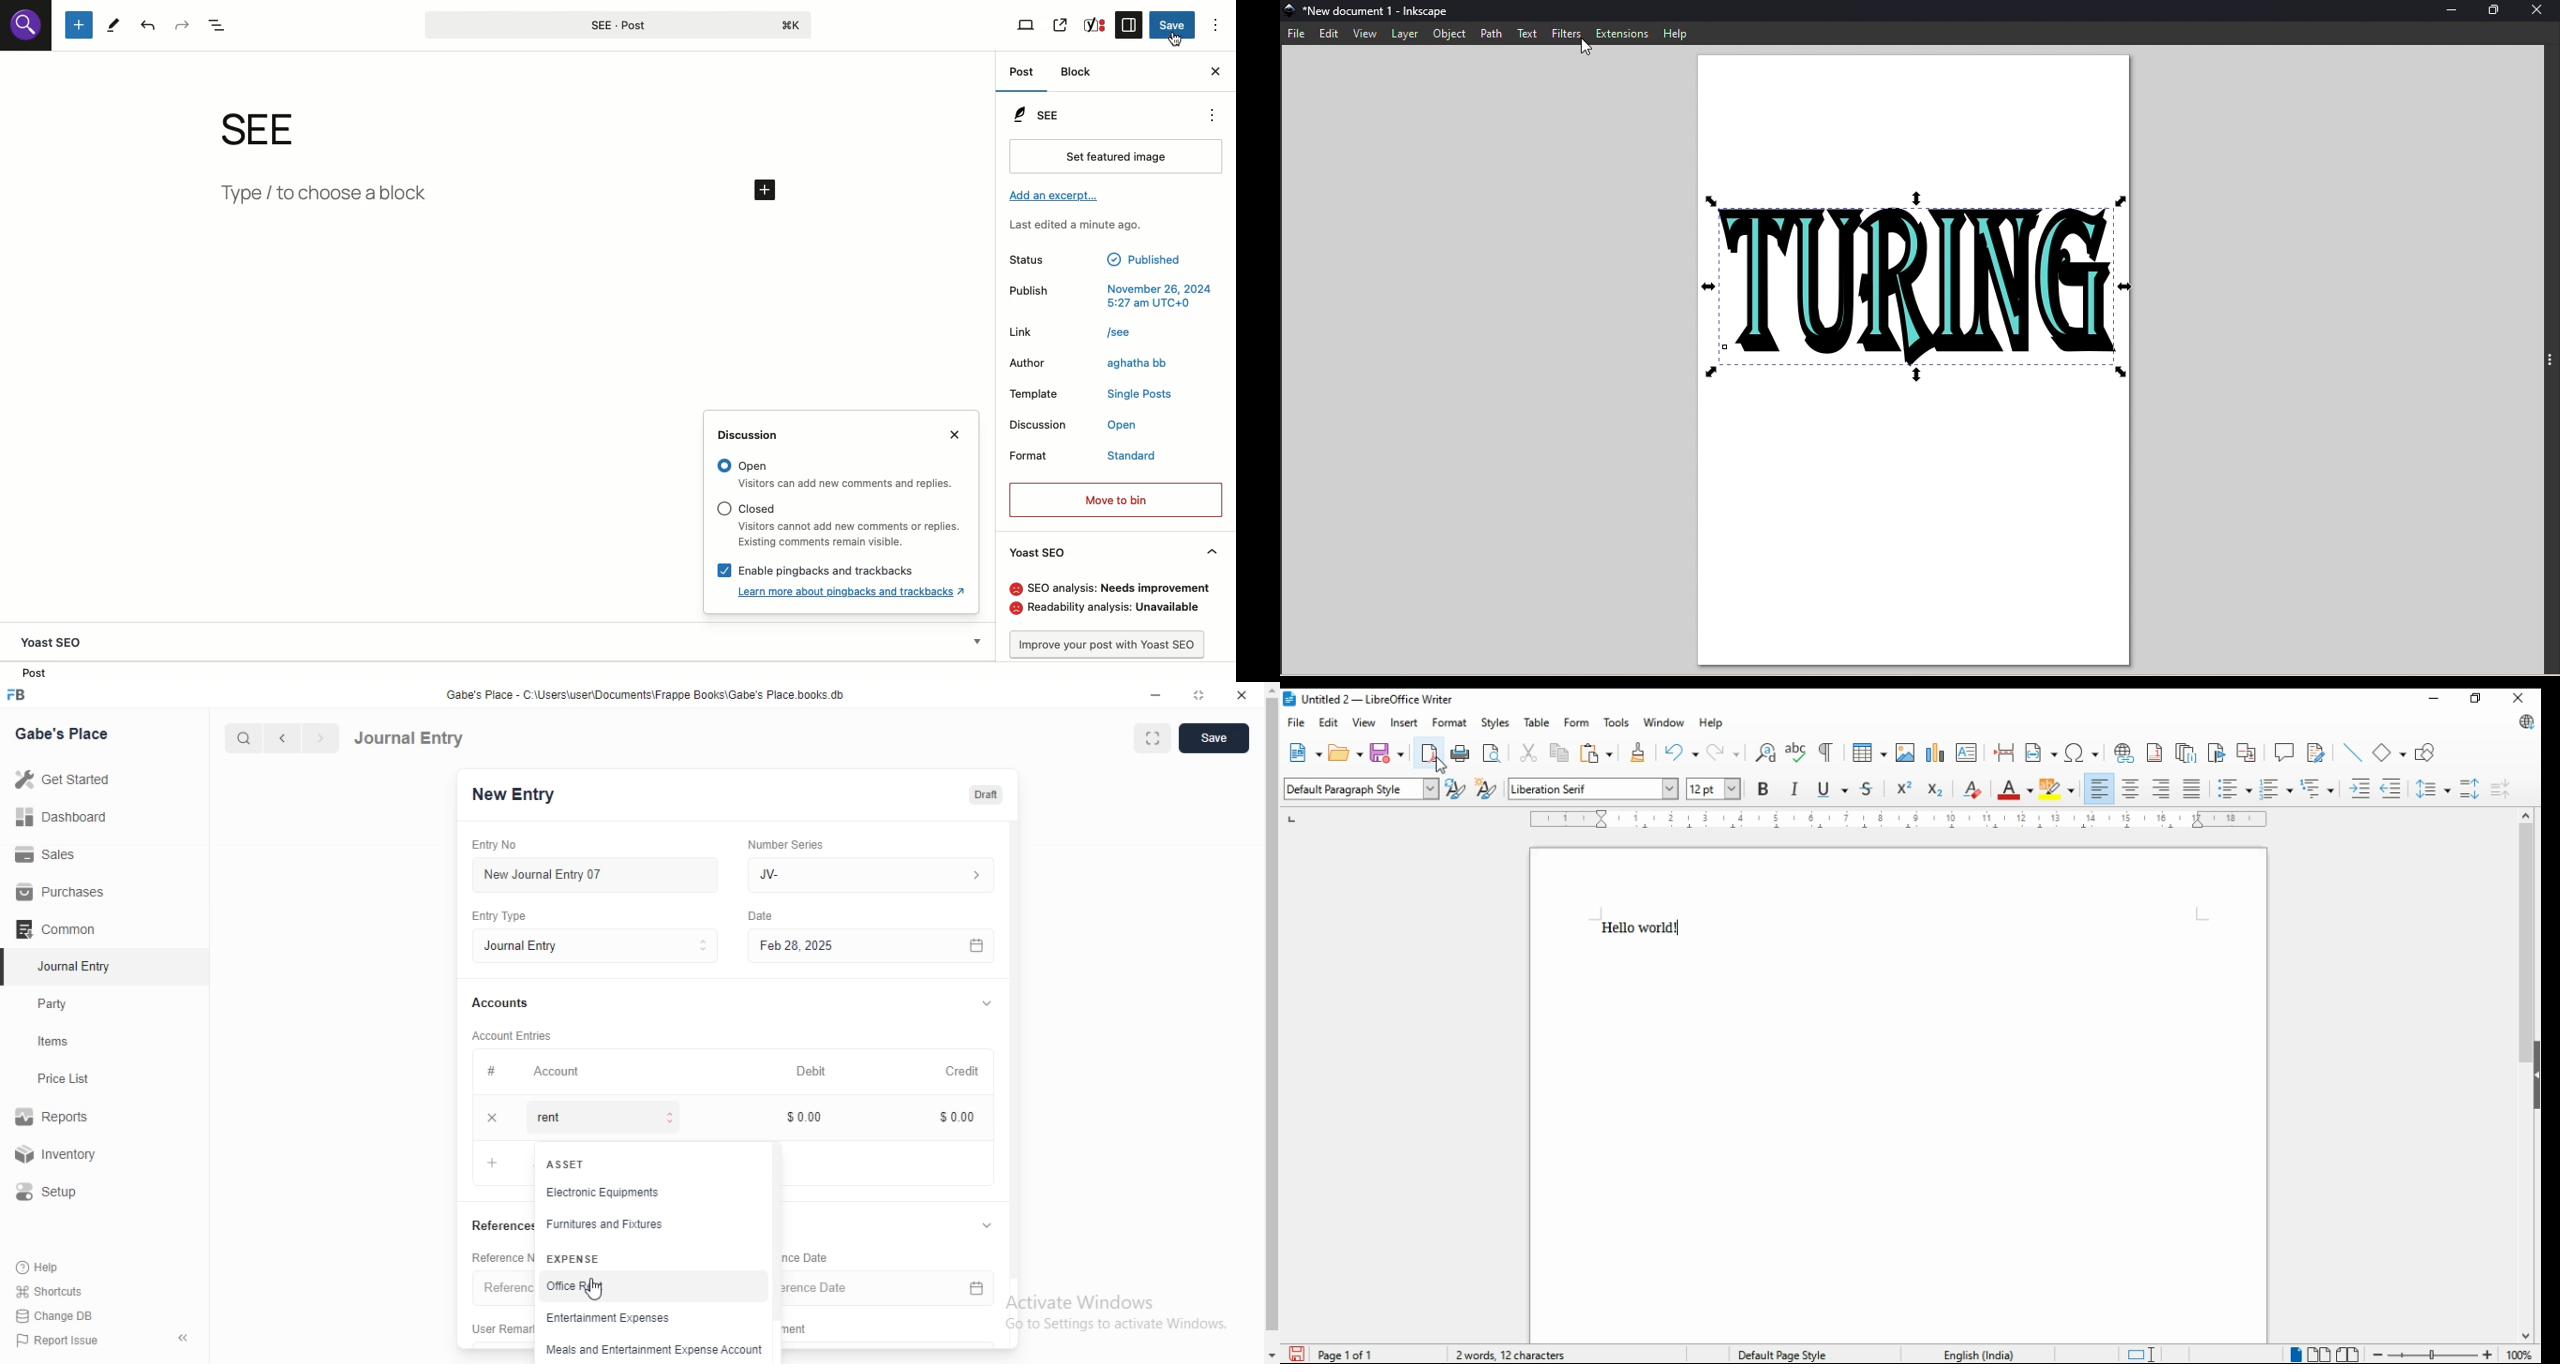 This screenshot has height=1372, width=2576. Describe the element at coordinates (1722, 753) in the screenshot. I see `redo` at that location.